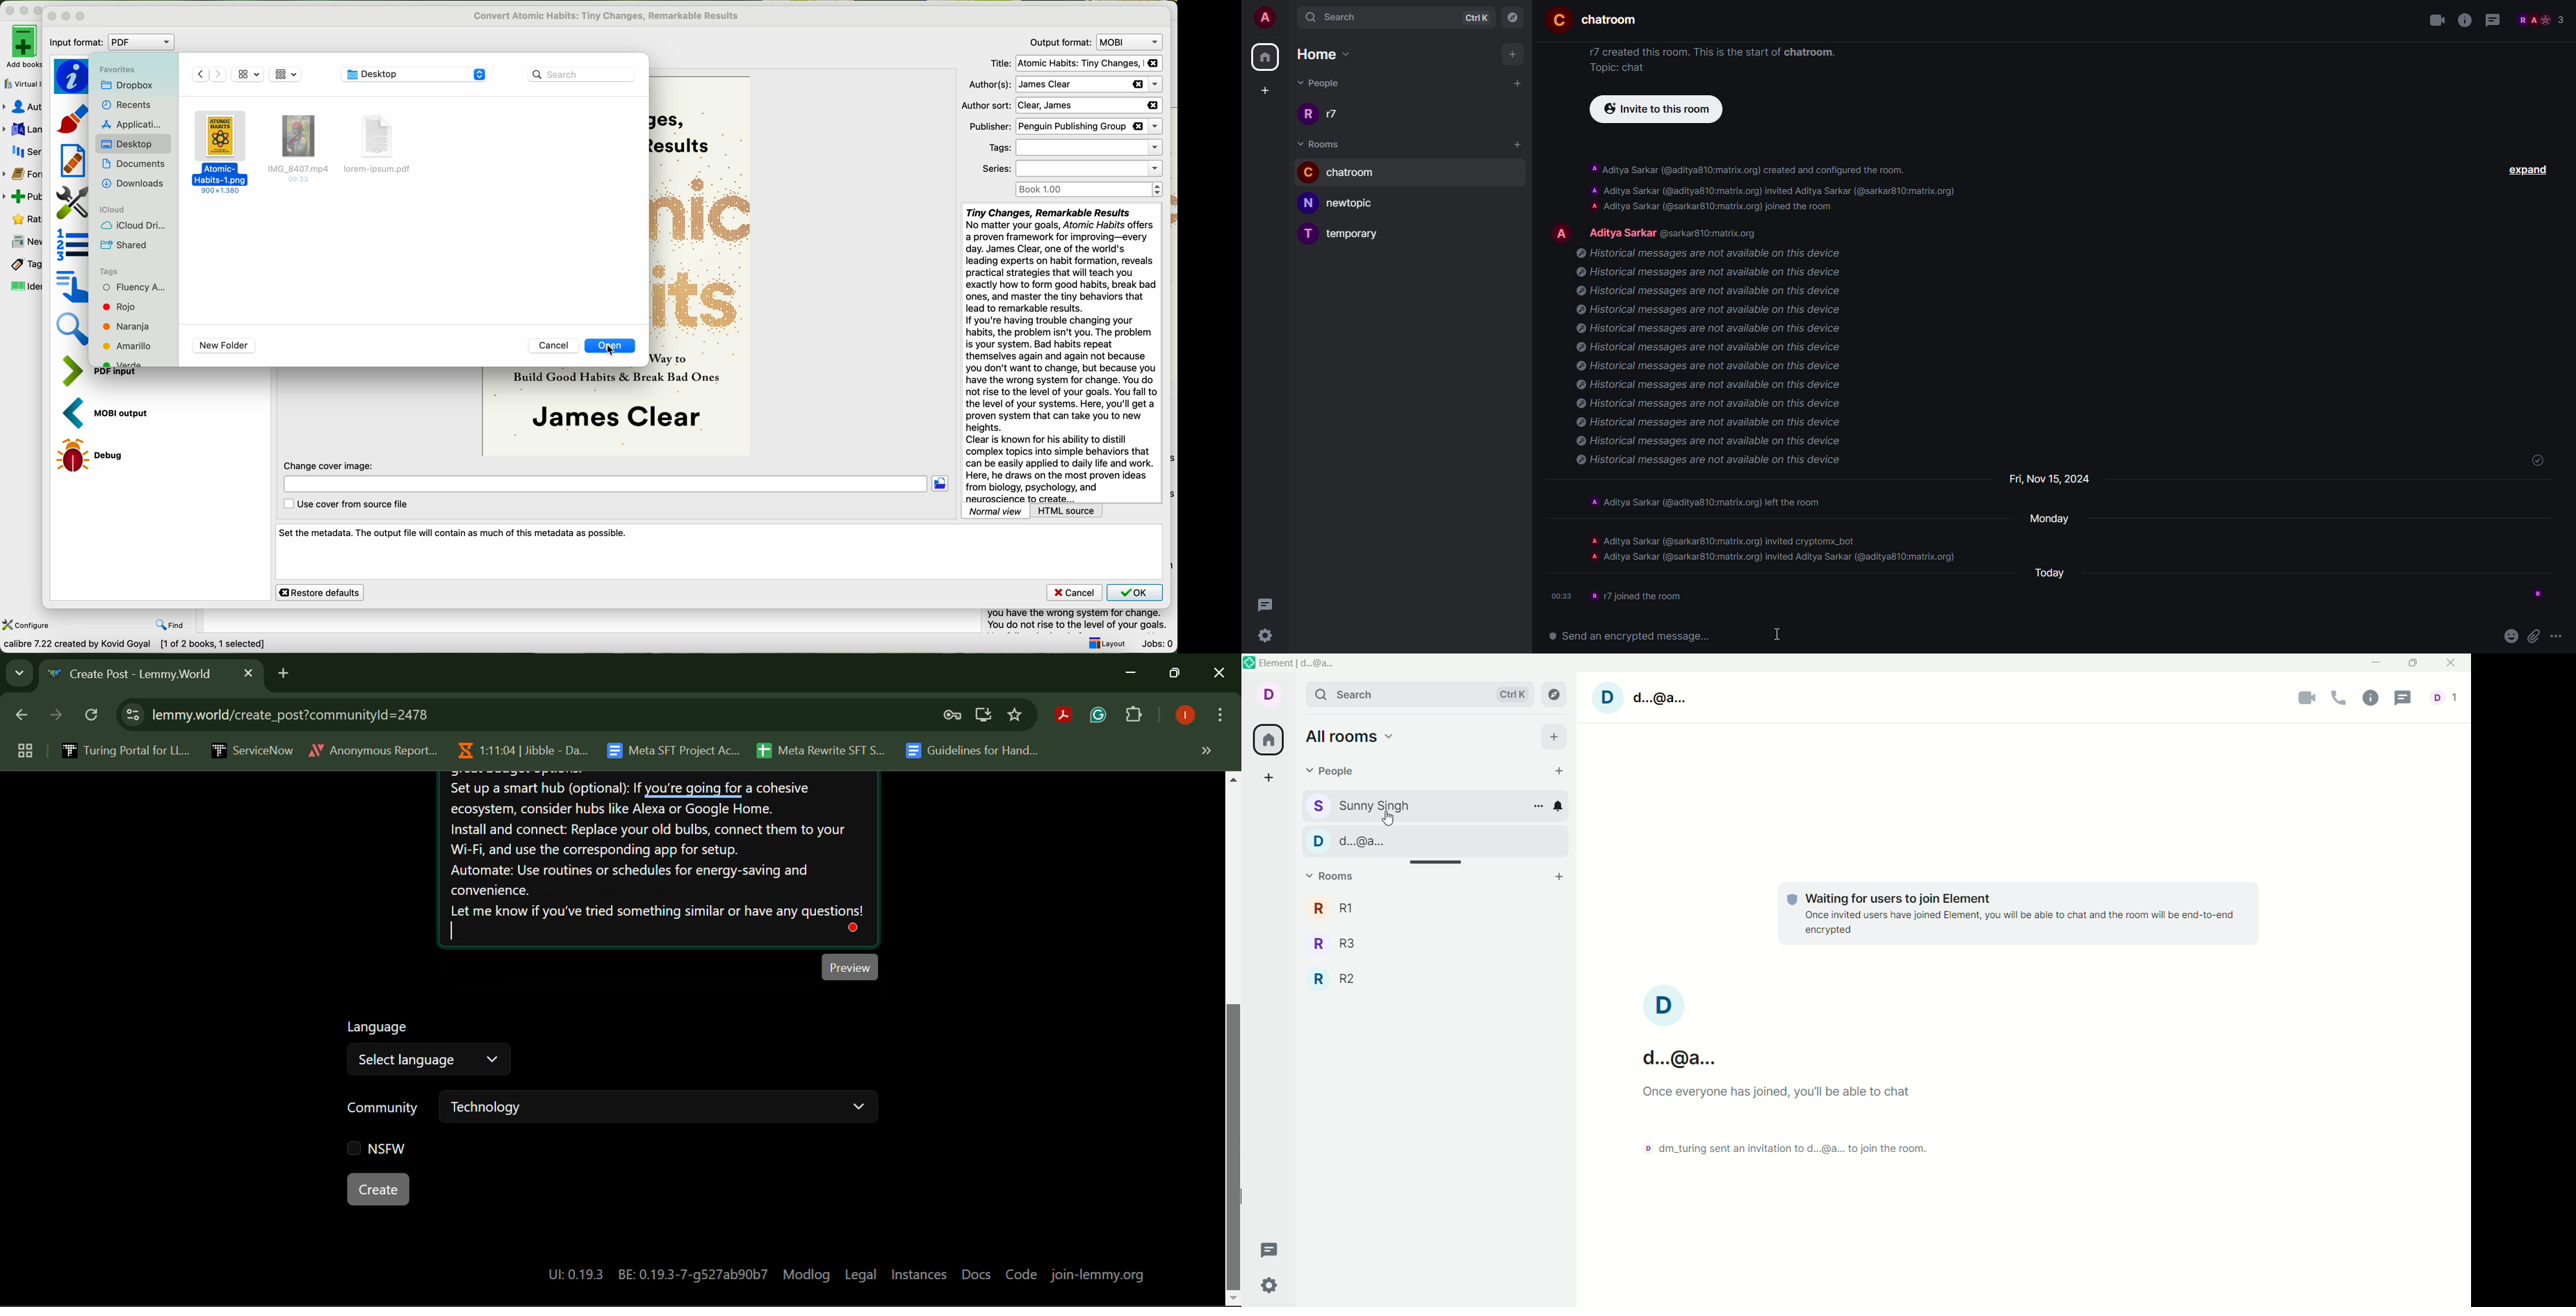  I want to click on change cover image, so click(331, 465).